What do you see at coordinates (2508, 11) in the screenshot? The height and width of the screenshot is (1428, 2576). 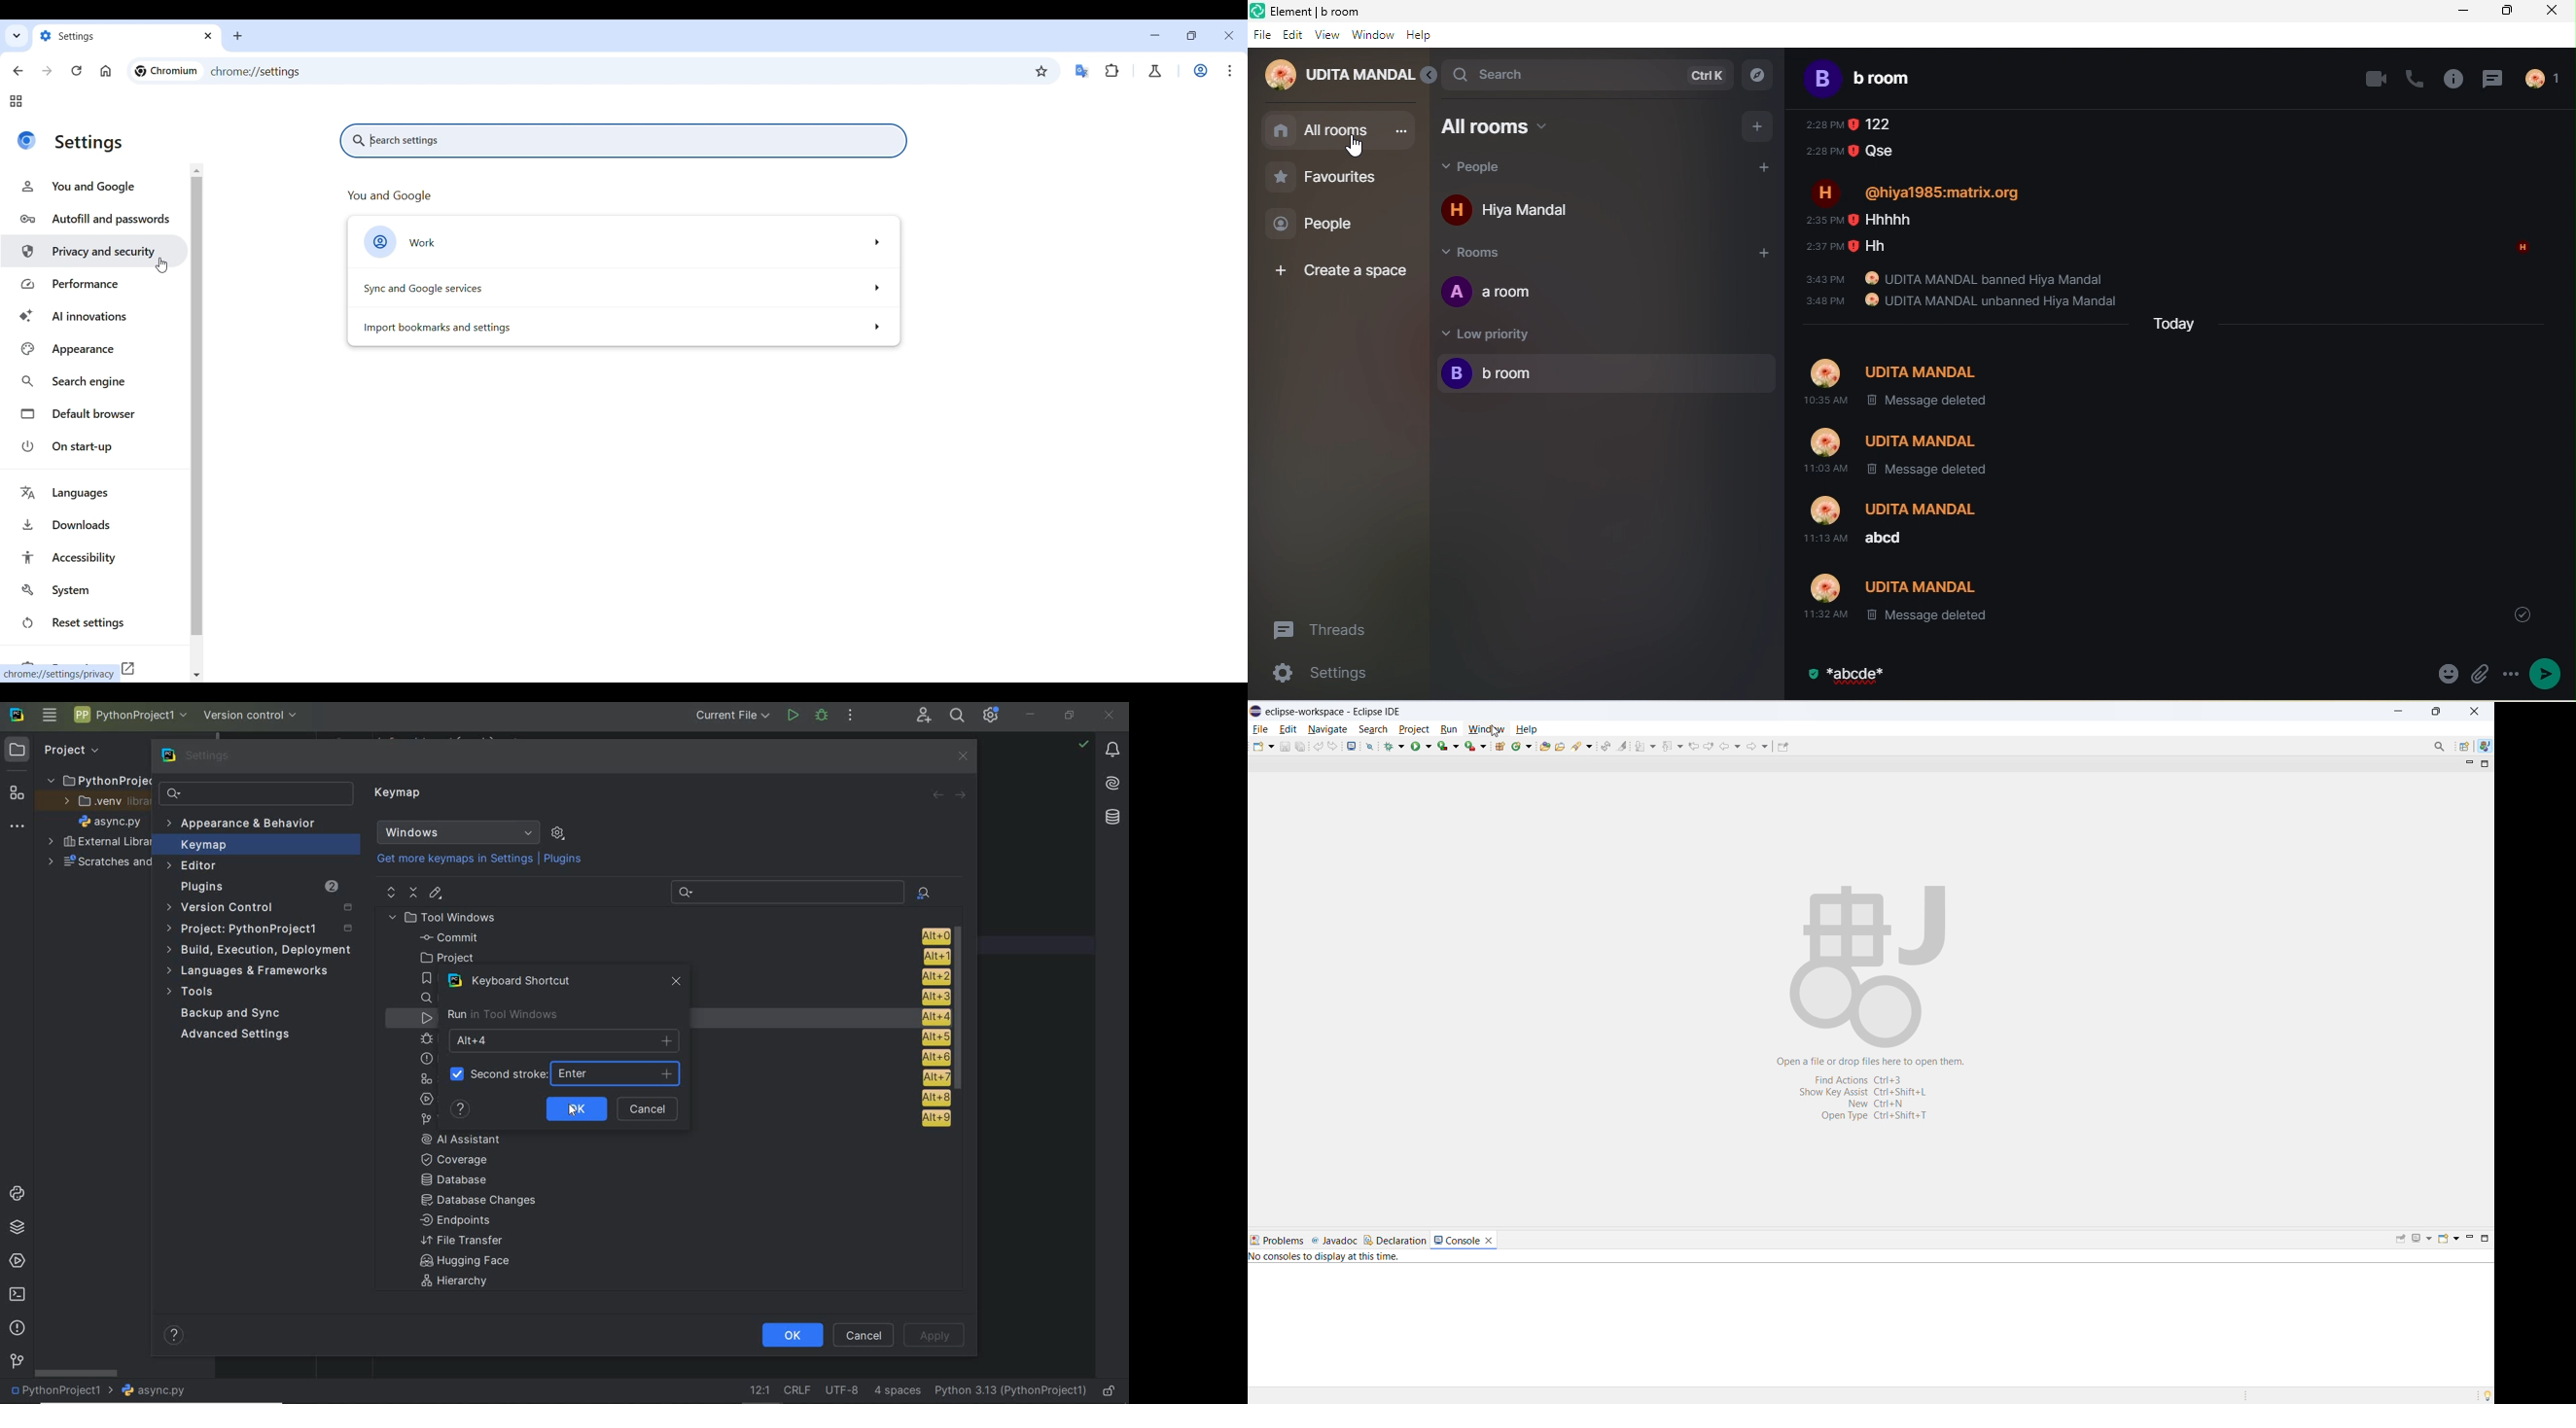 I see `maximize` at bounding box center [2508, 11].